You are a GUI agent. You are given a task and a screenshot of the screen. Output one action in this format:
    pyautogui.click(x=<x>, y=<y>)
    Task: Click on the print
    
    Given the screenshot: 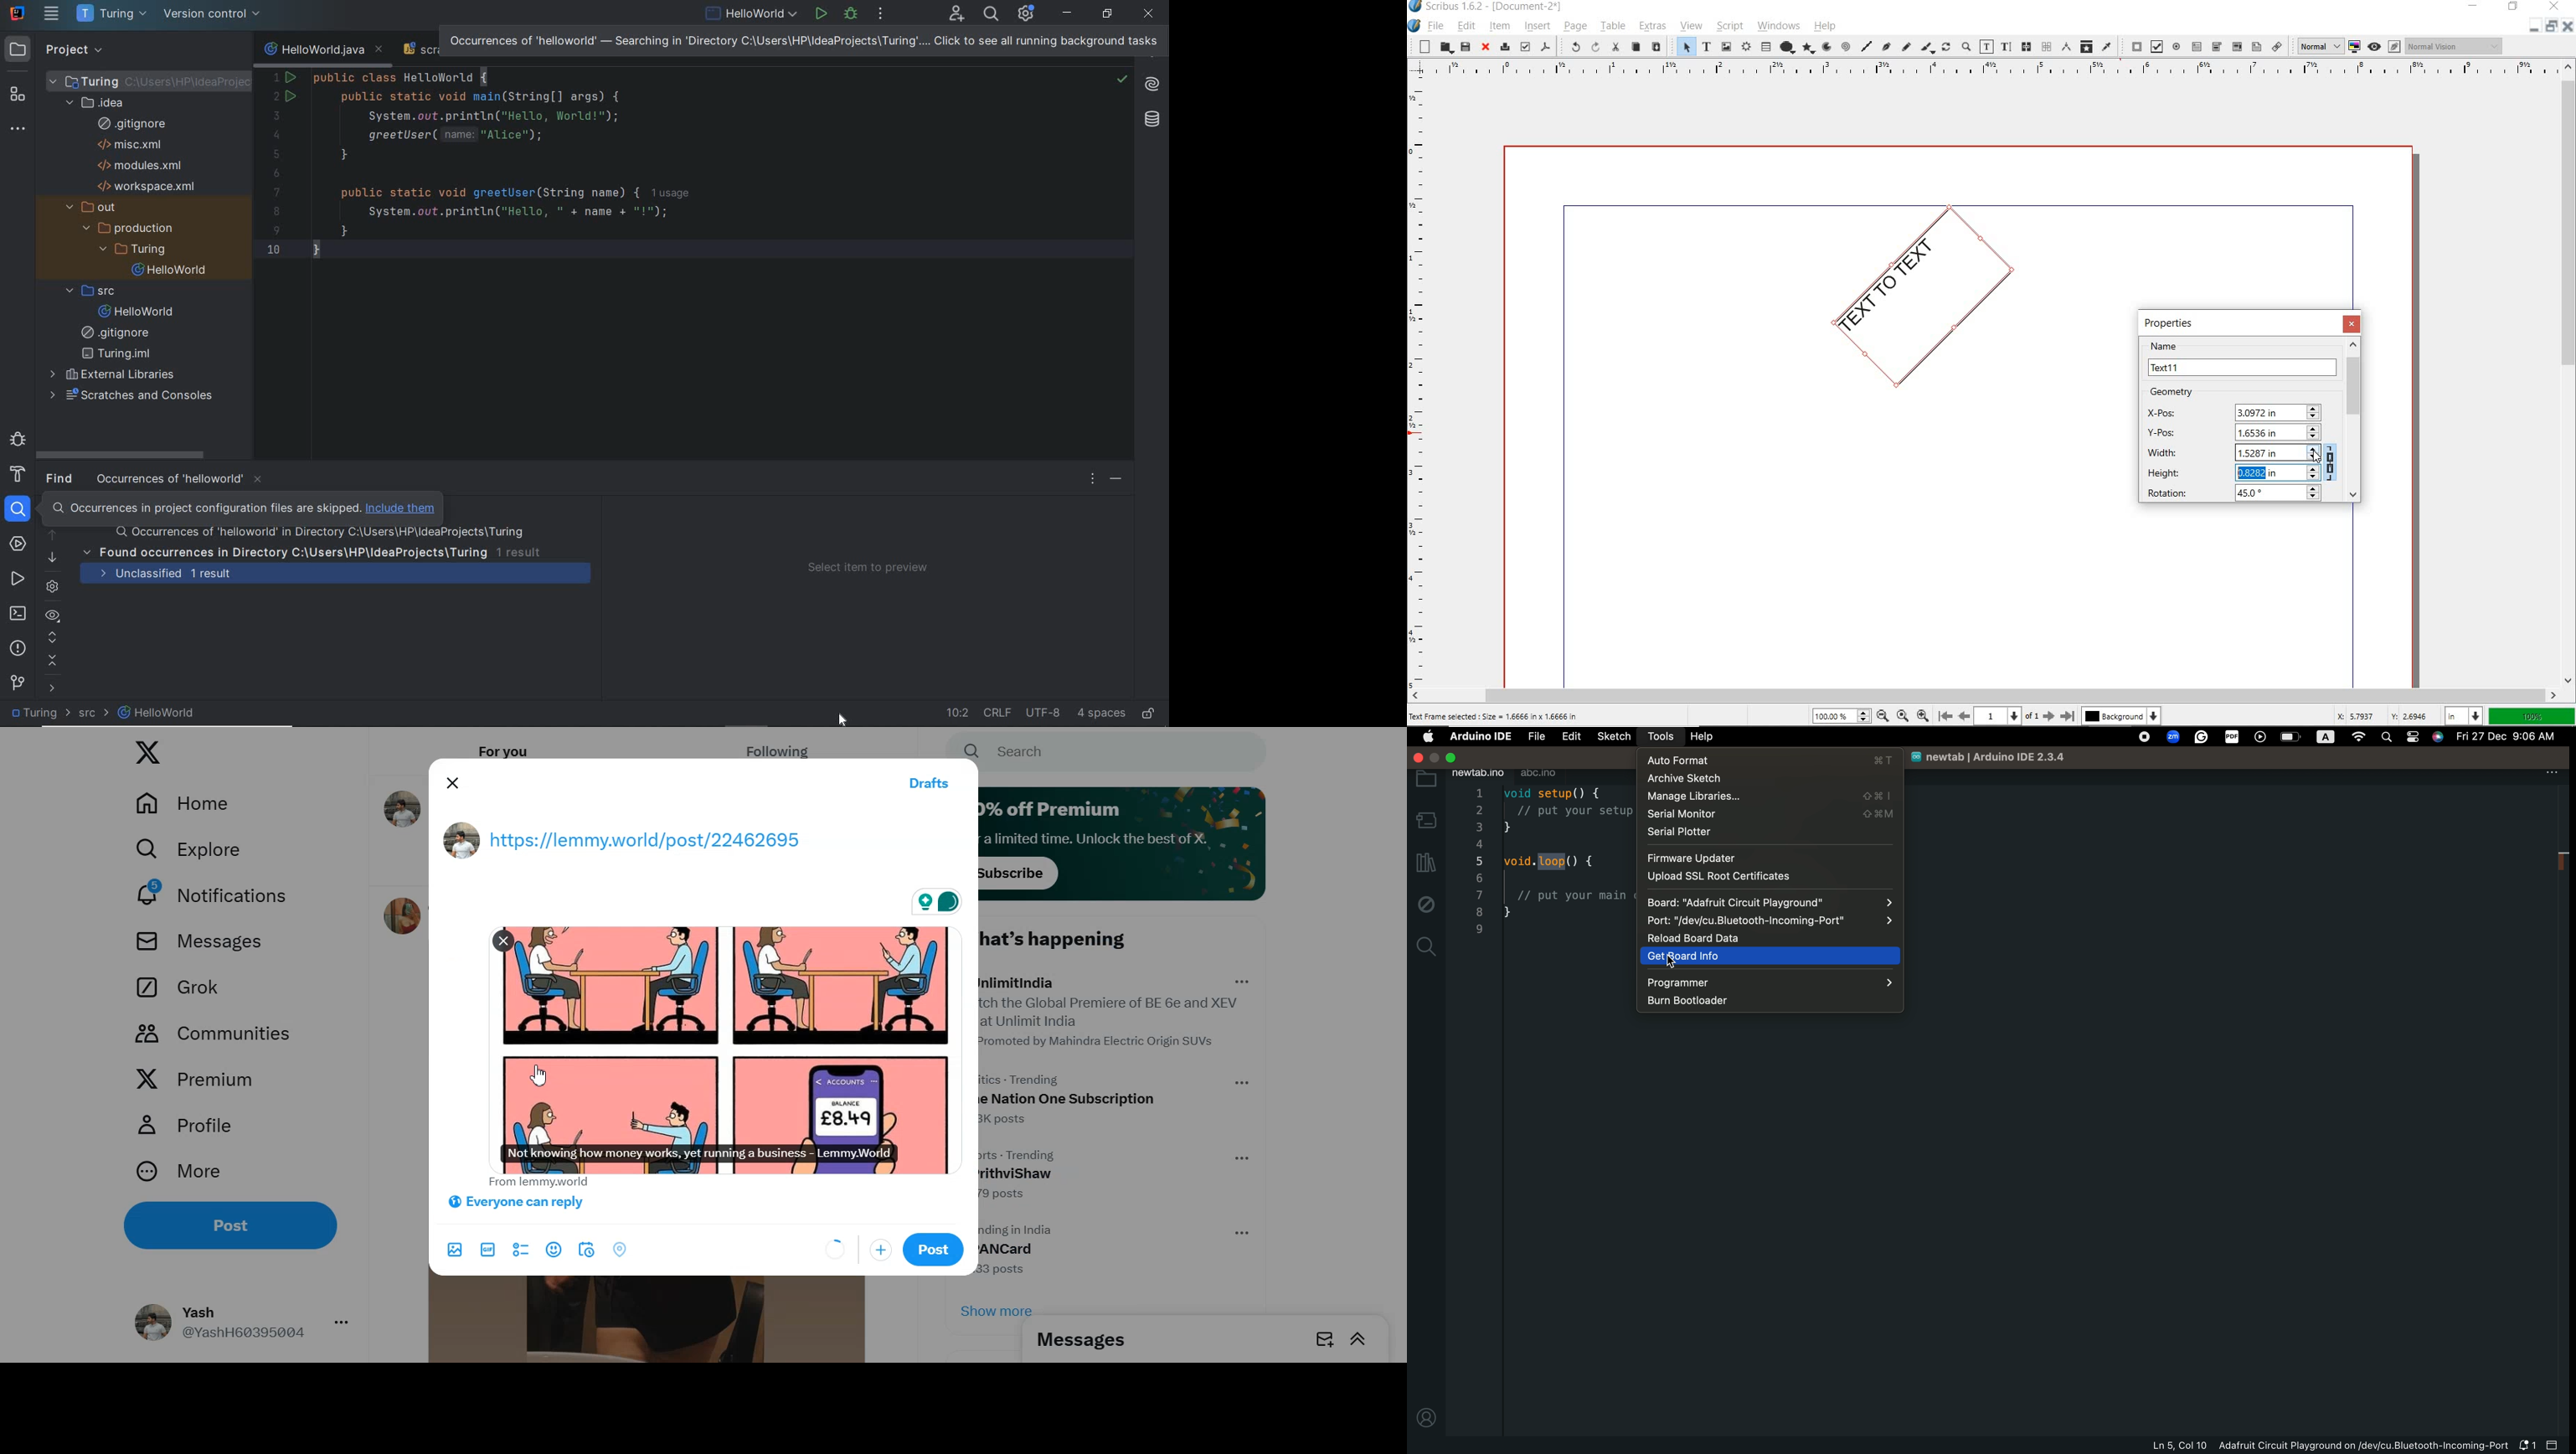 What is the action you would take?
    pyautogui.click(x=1504, y=47)
    